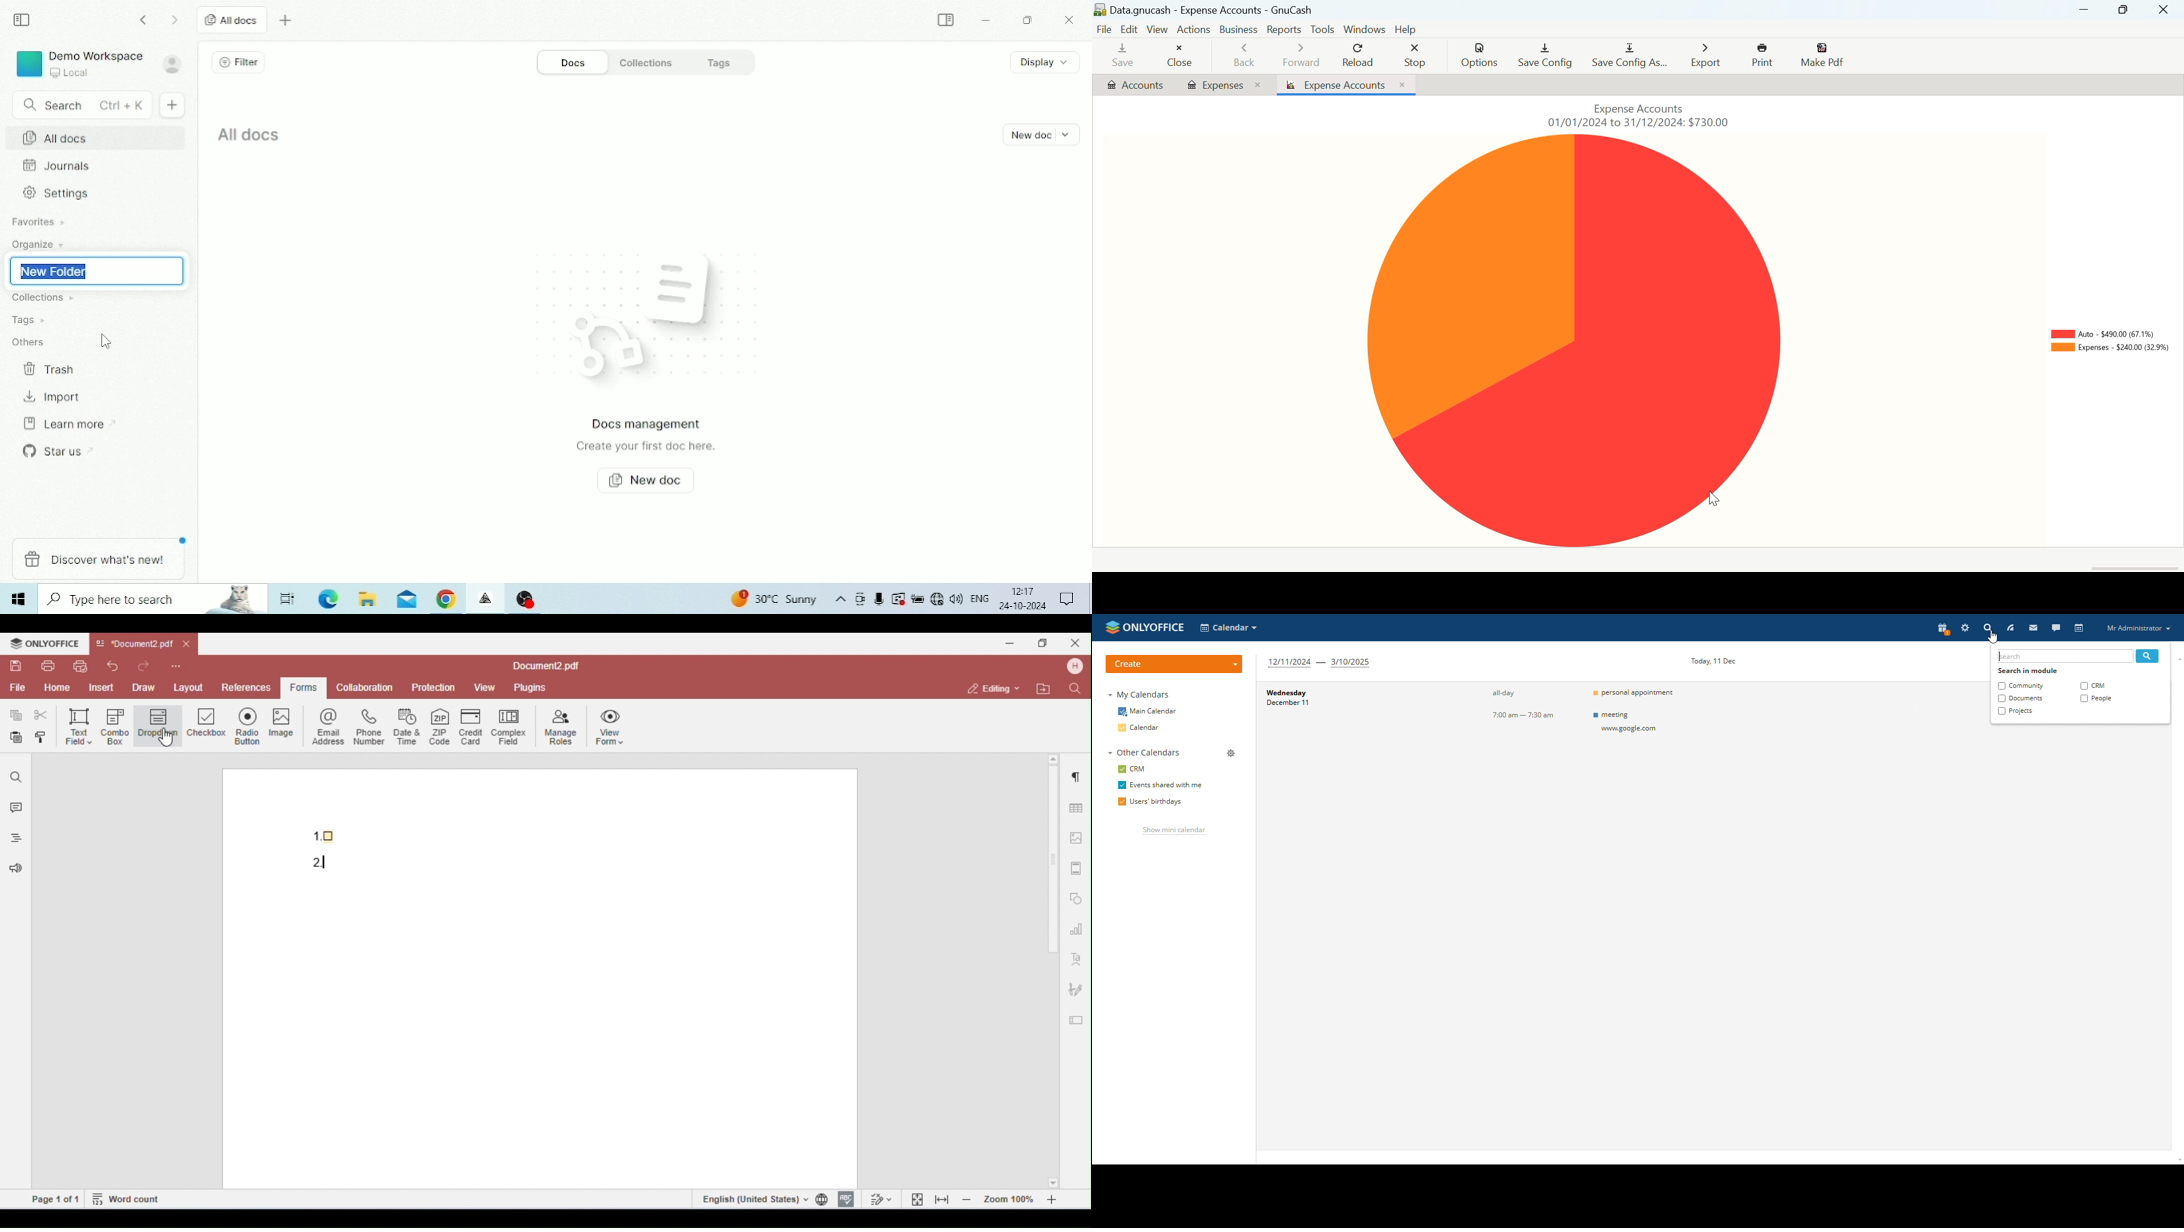 This screenshot has width=2184, height=1232. What do you see at coordinates (2165, 10) in the screenshot?
I see `Close Window` at bounding box center [2165, 10].